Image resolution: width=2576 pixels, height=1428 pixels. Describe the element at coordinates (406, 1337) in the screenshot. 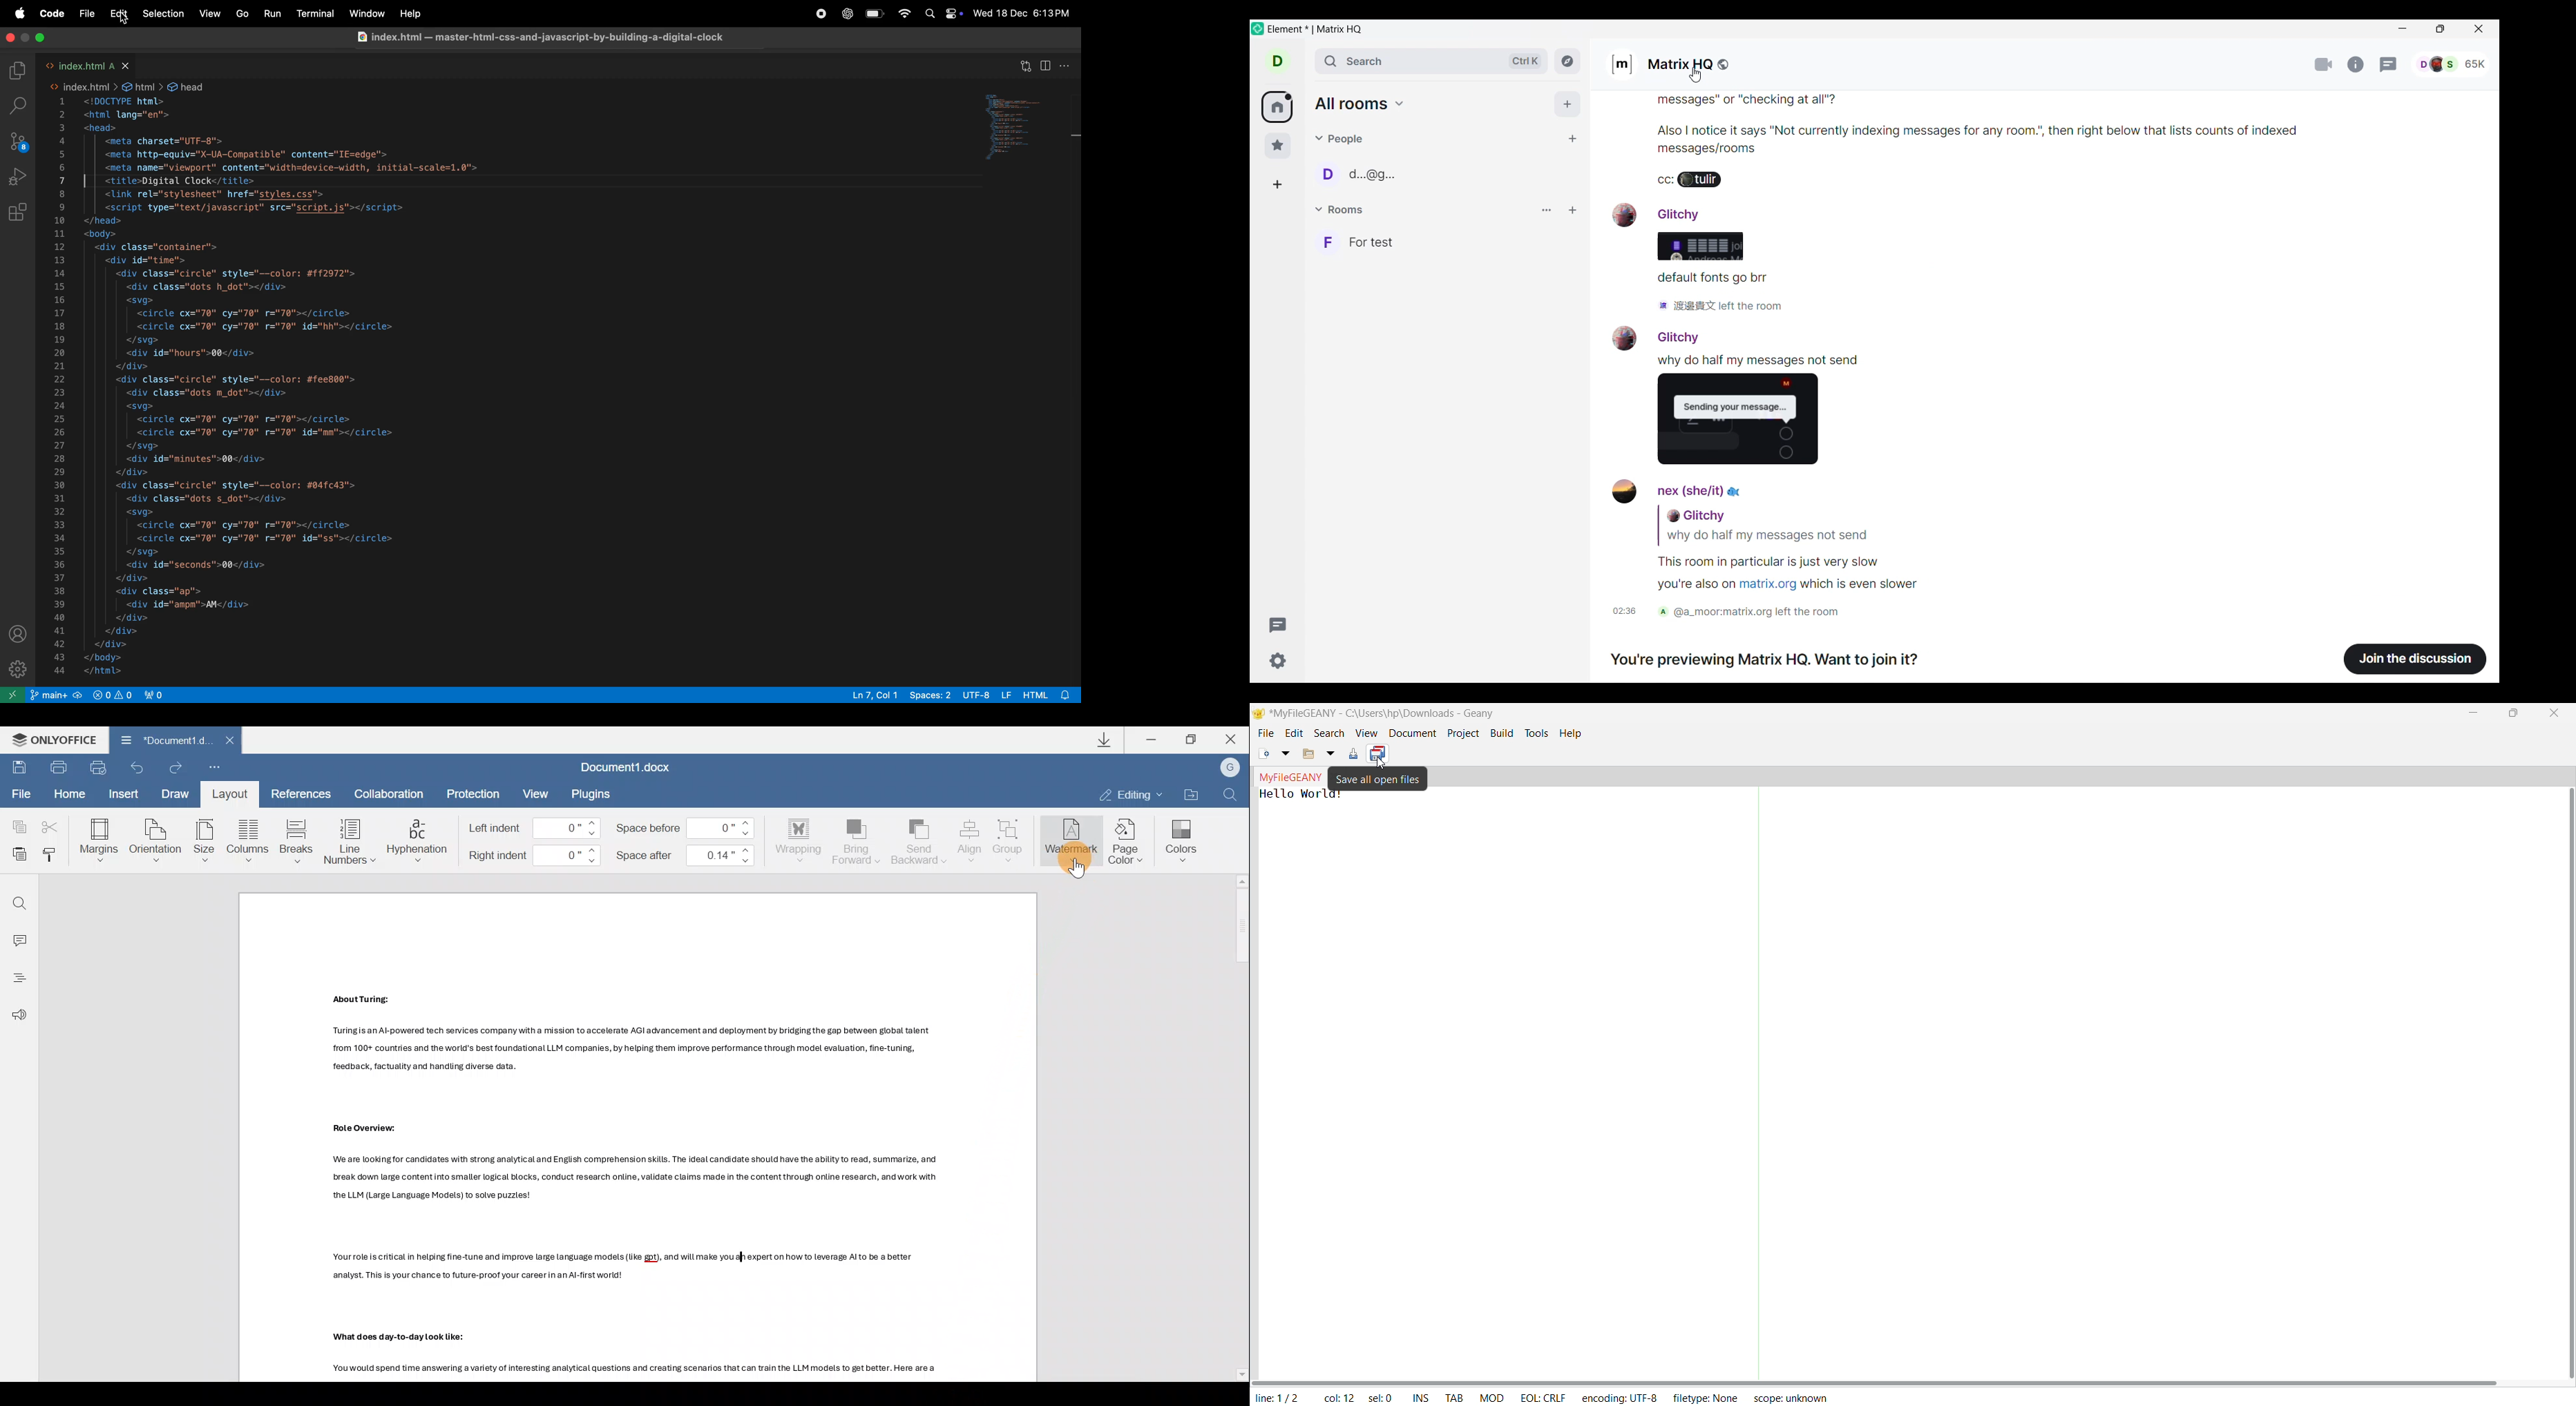

I see `` at that location.